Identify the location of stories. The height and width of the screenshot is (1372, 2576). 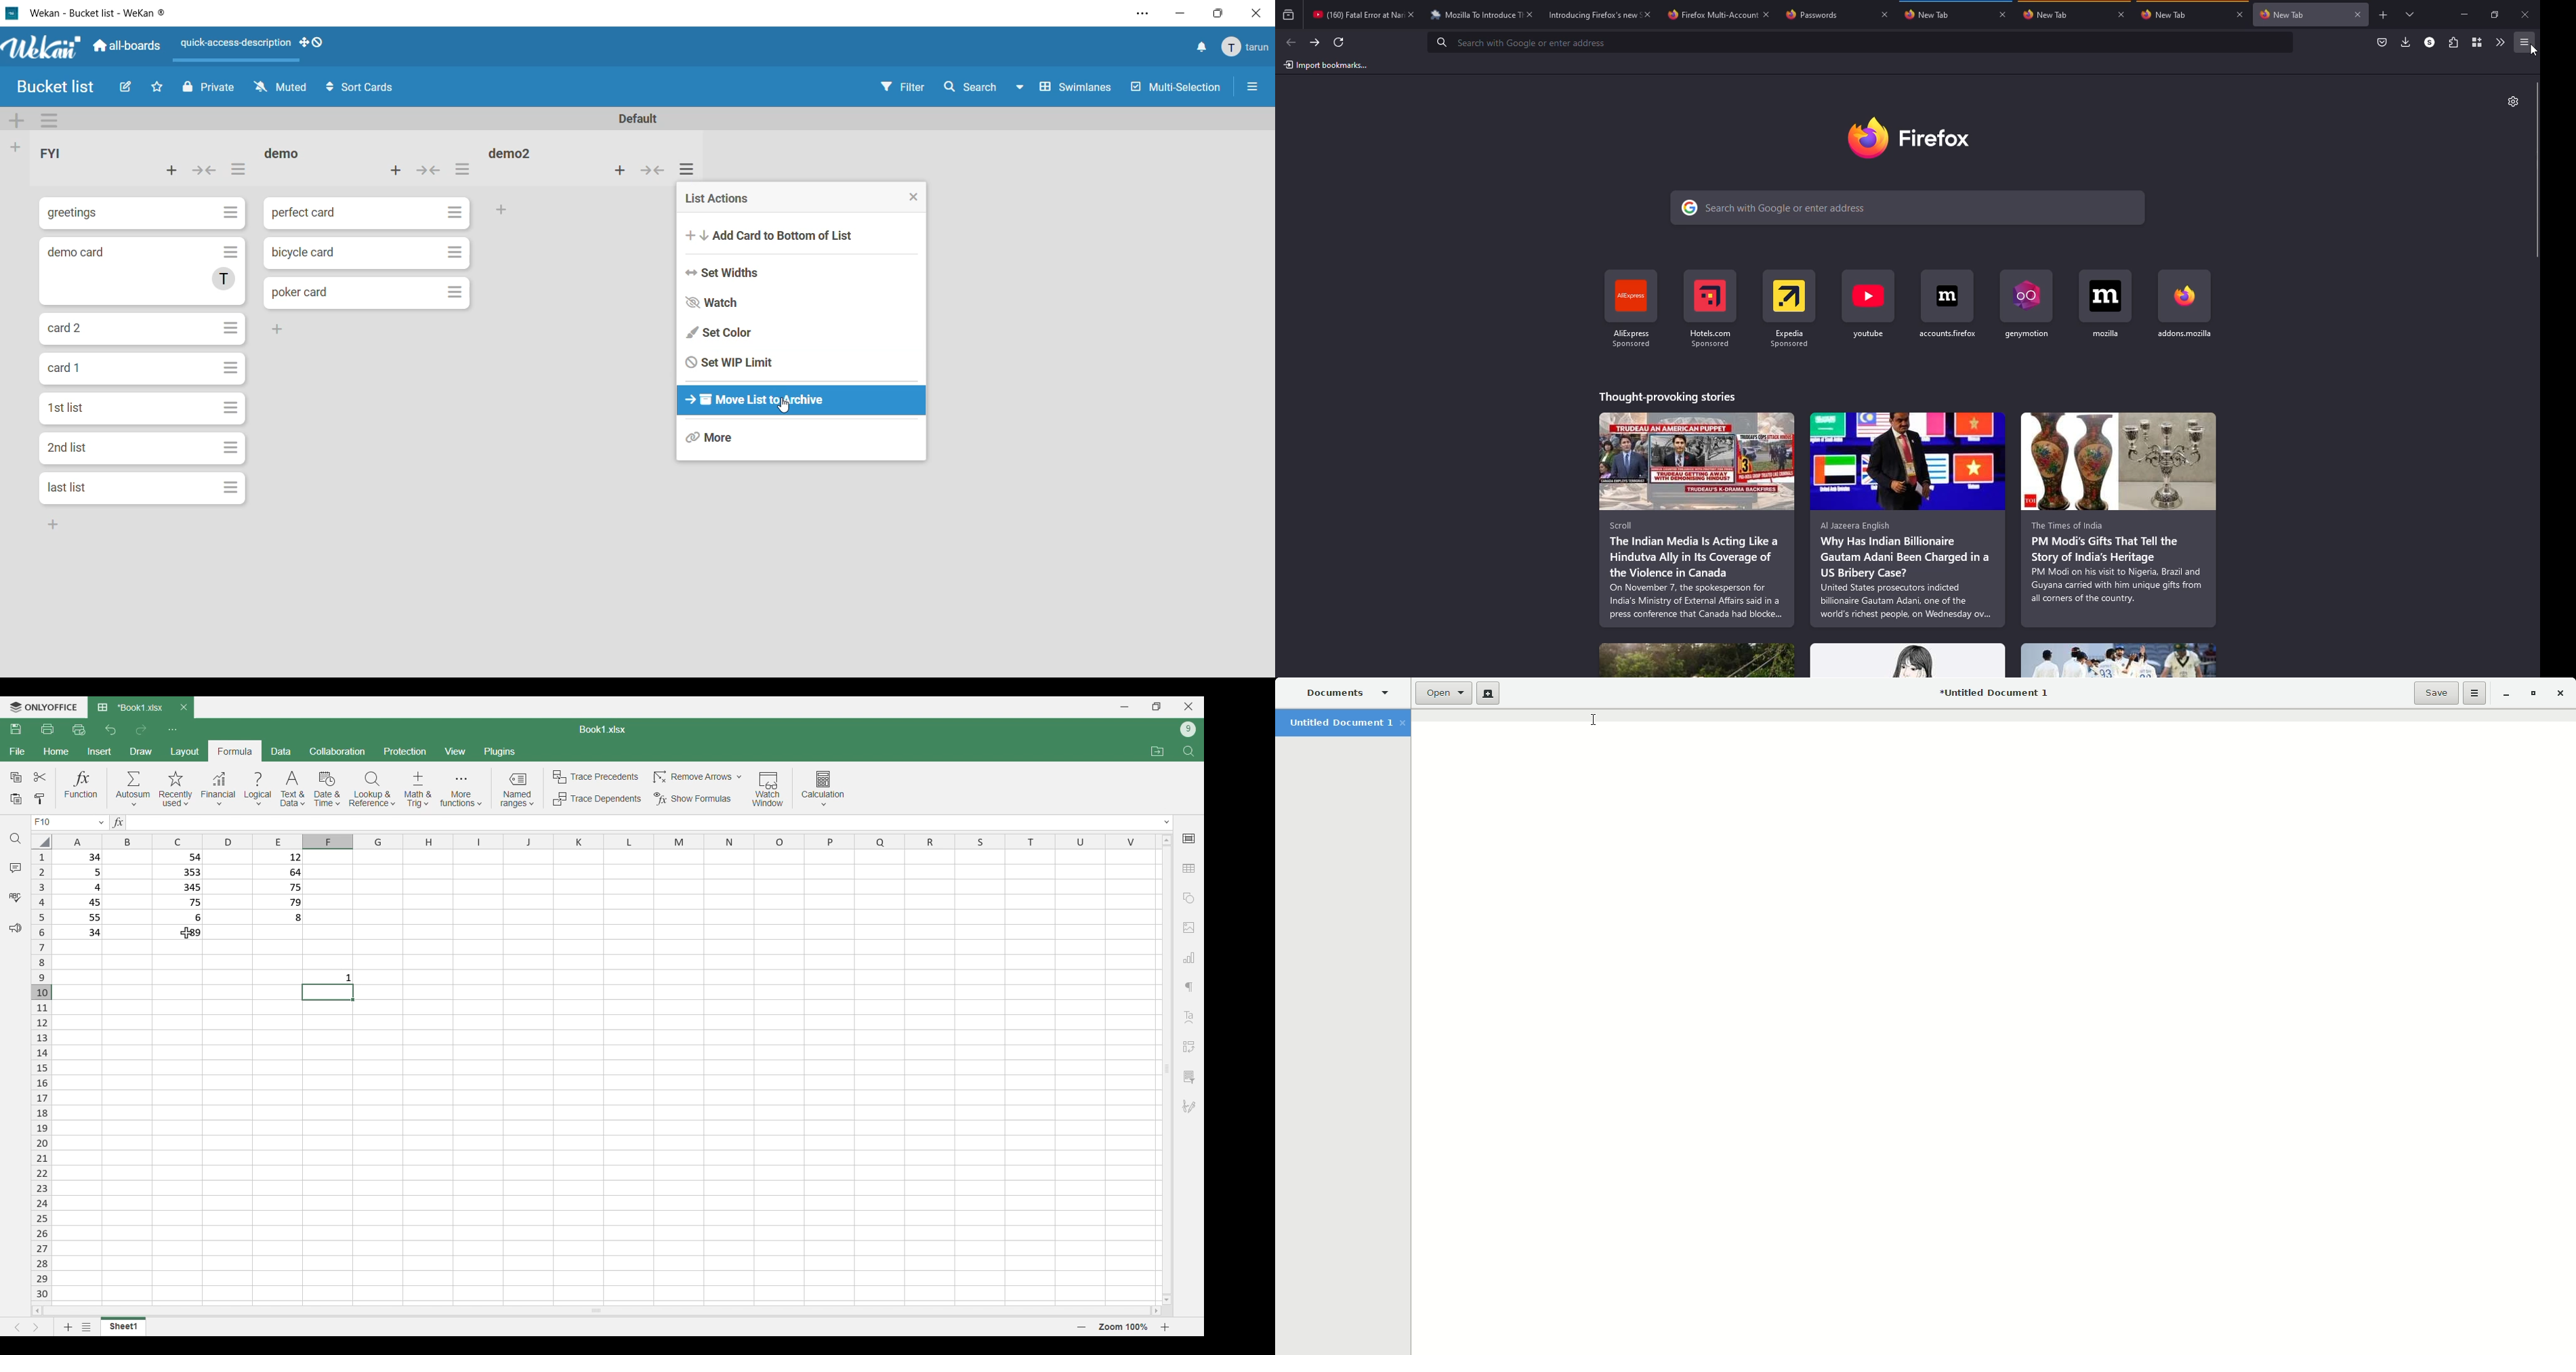
(1908, 520).